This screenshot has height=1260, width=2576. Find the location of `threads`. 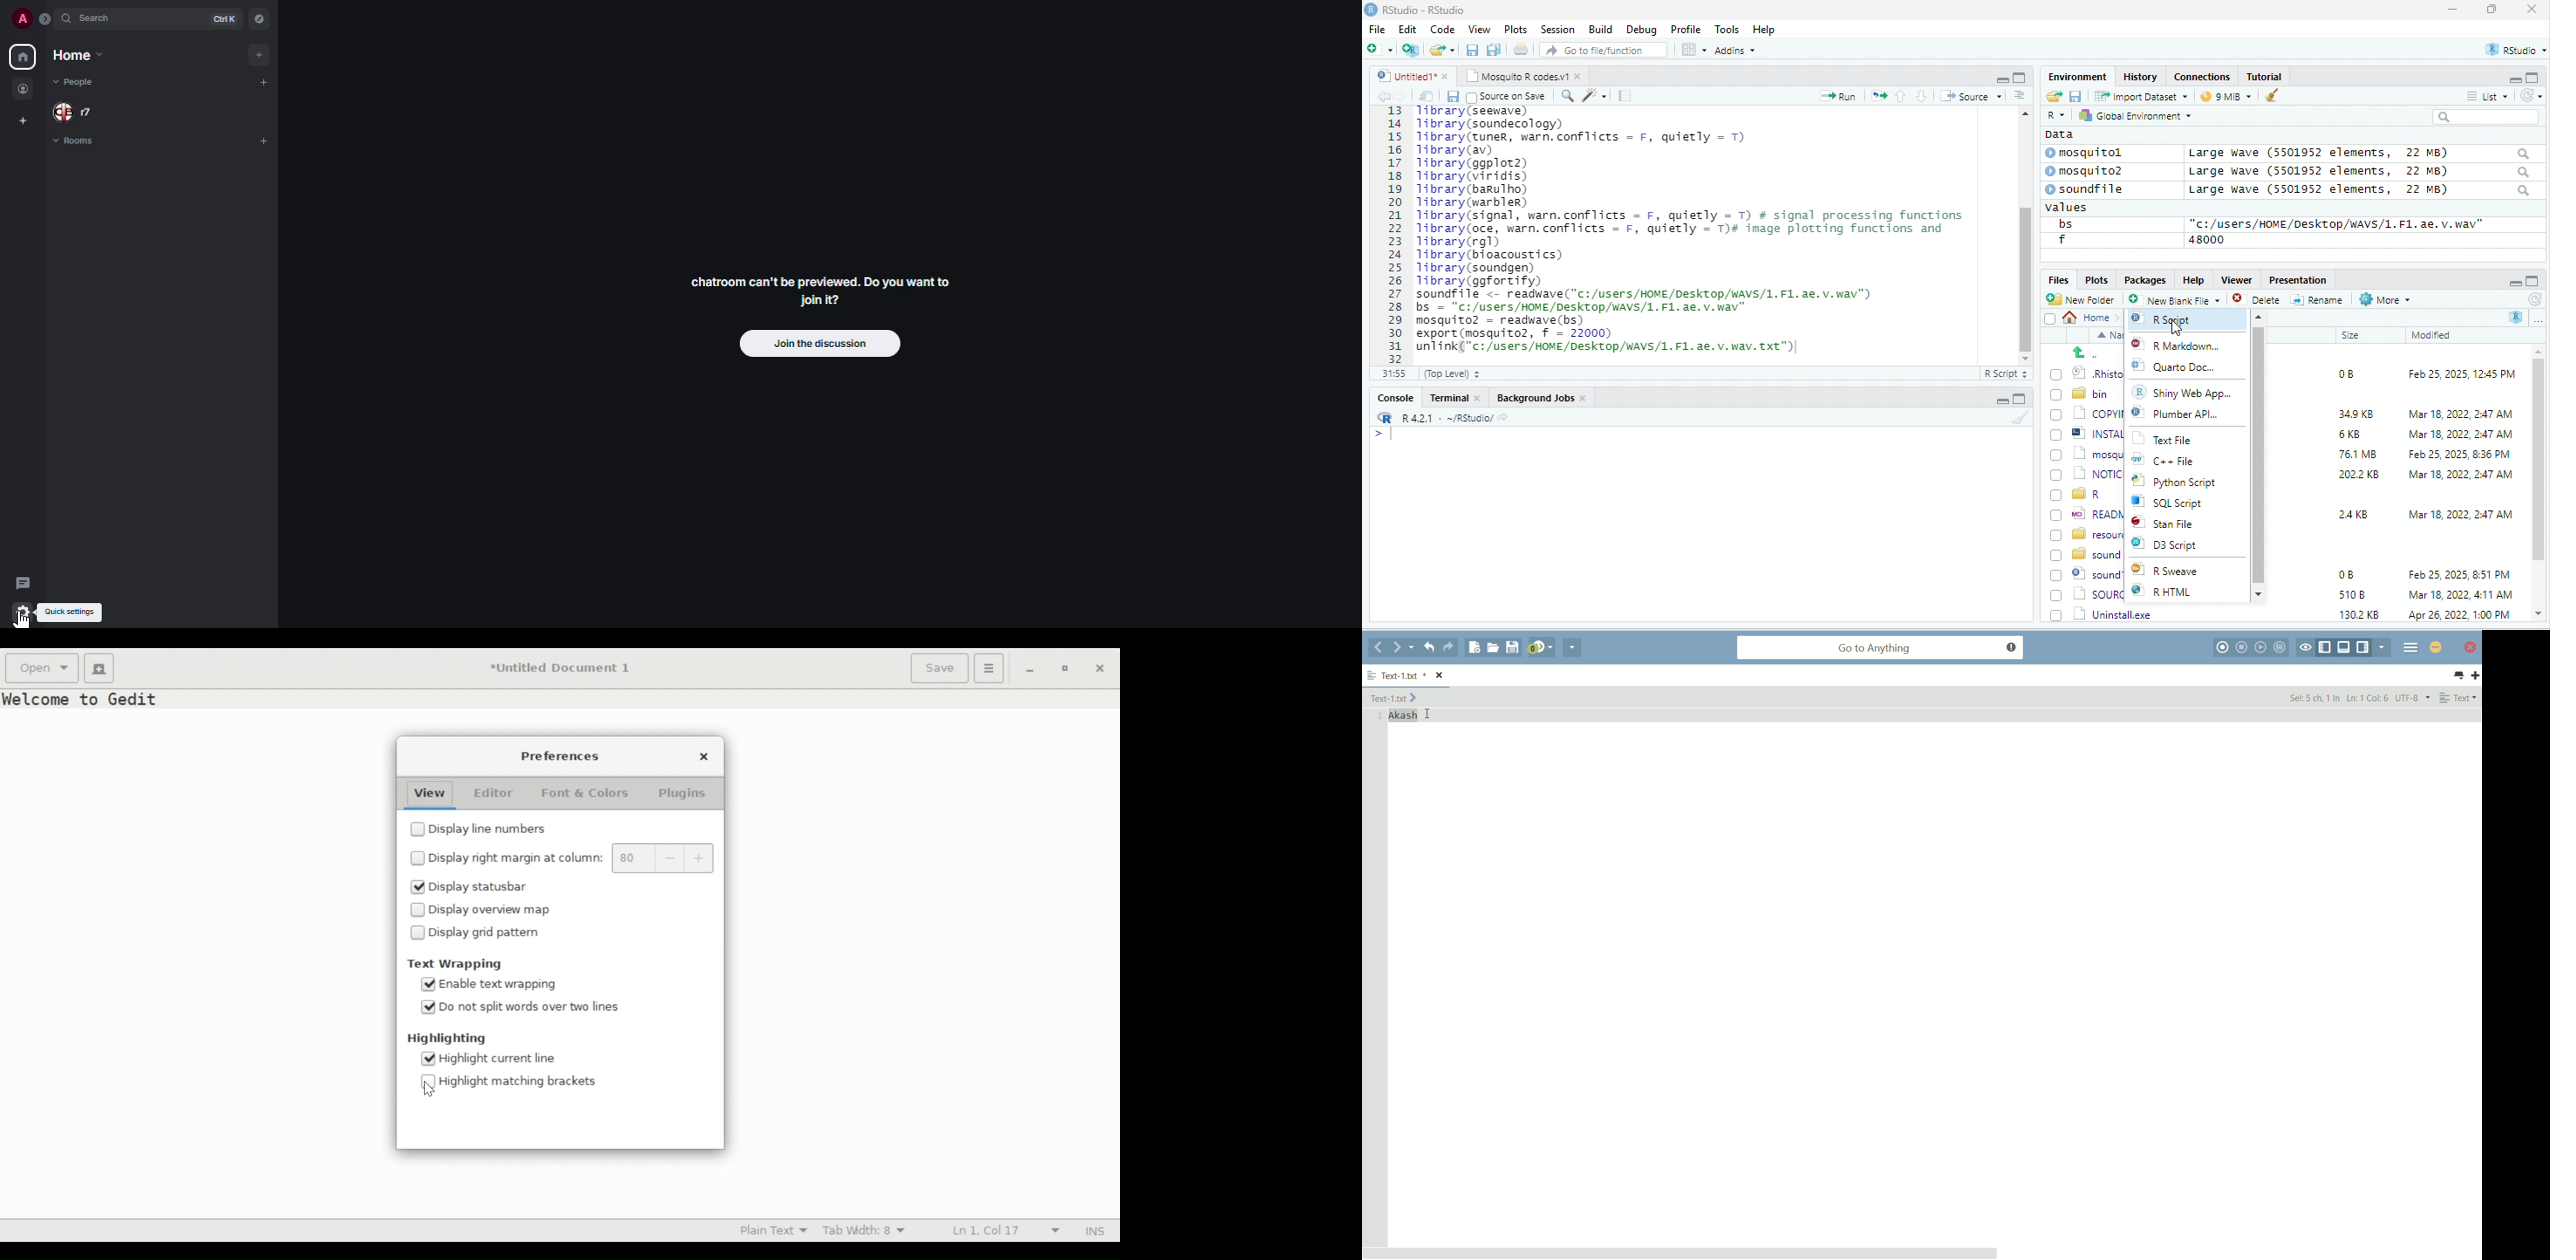

threads is located at coordinates (22, 583).